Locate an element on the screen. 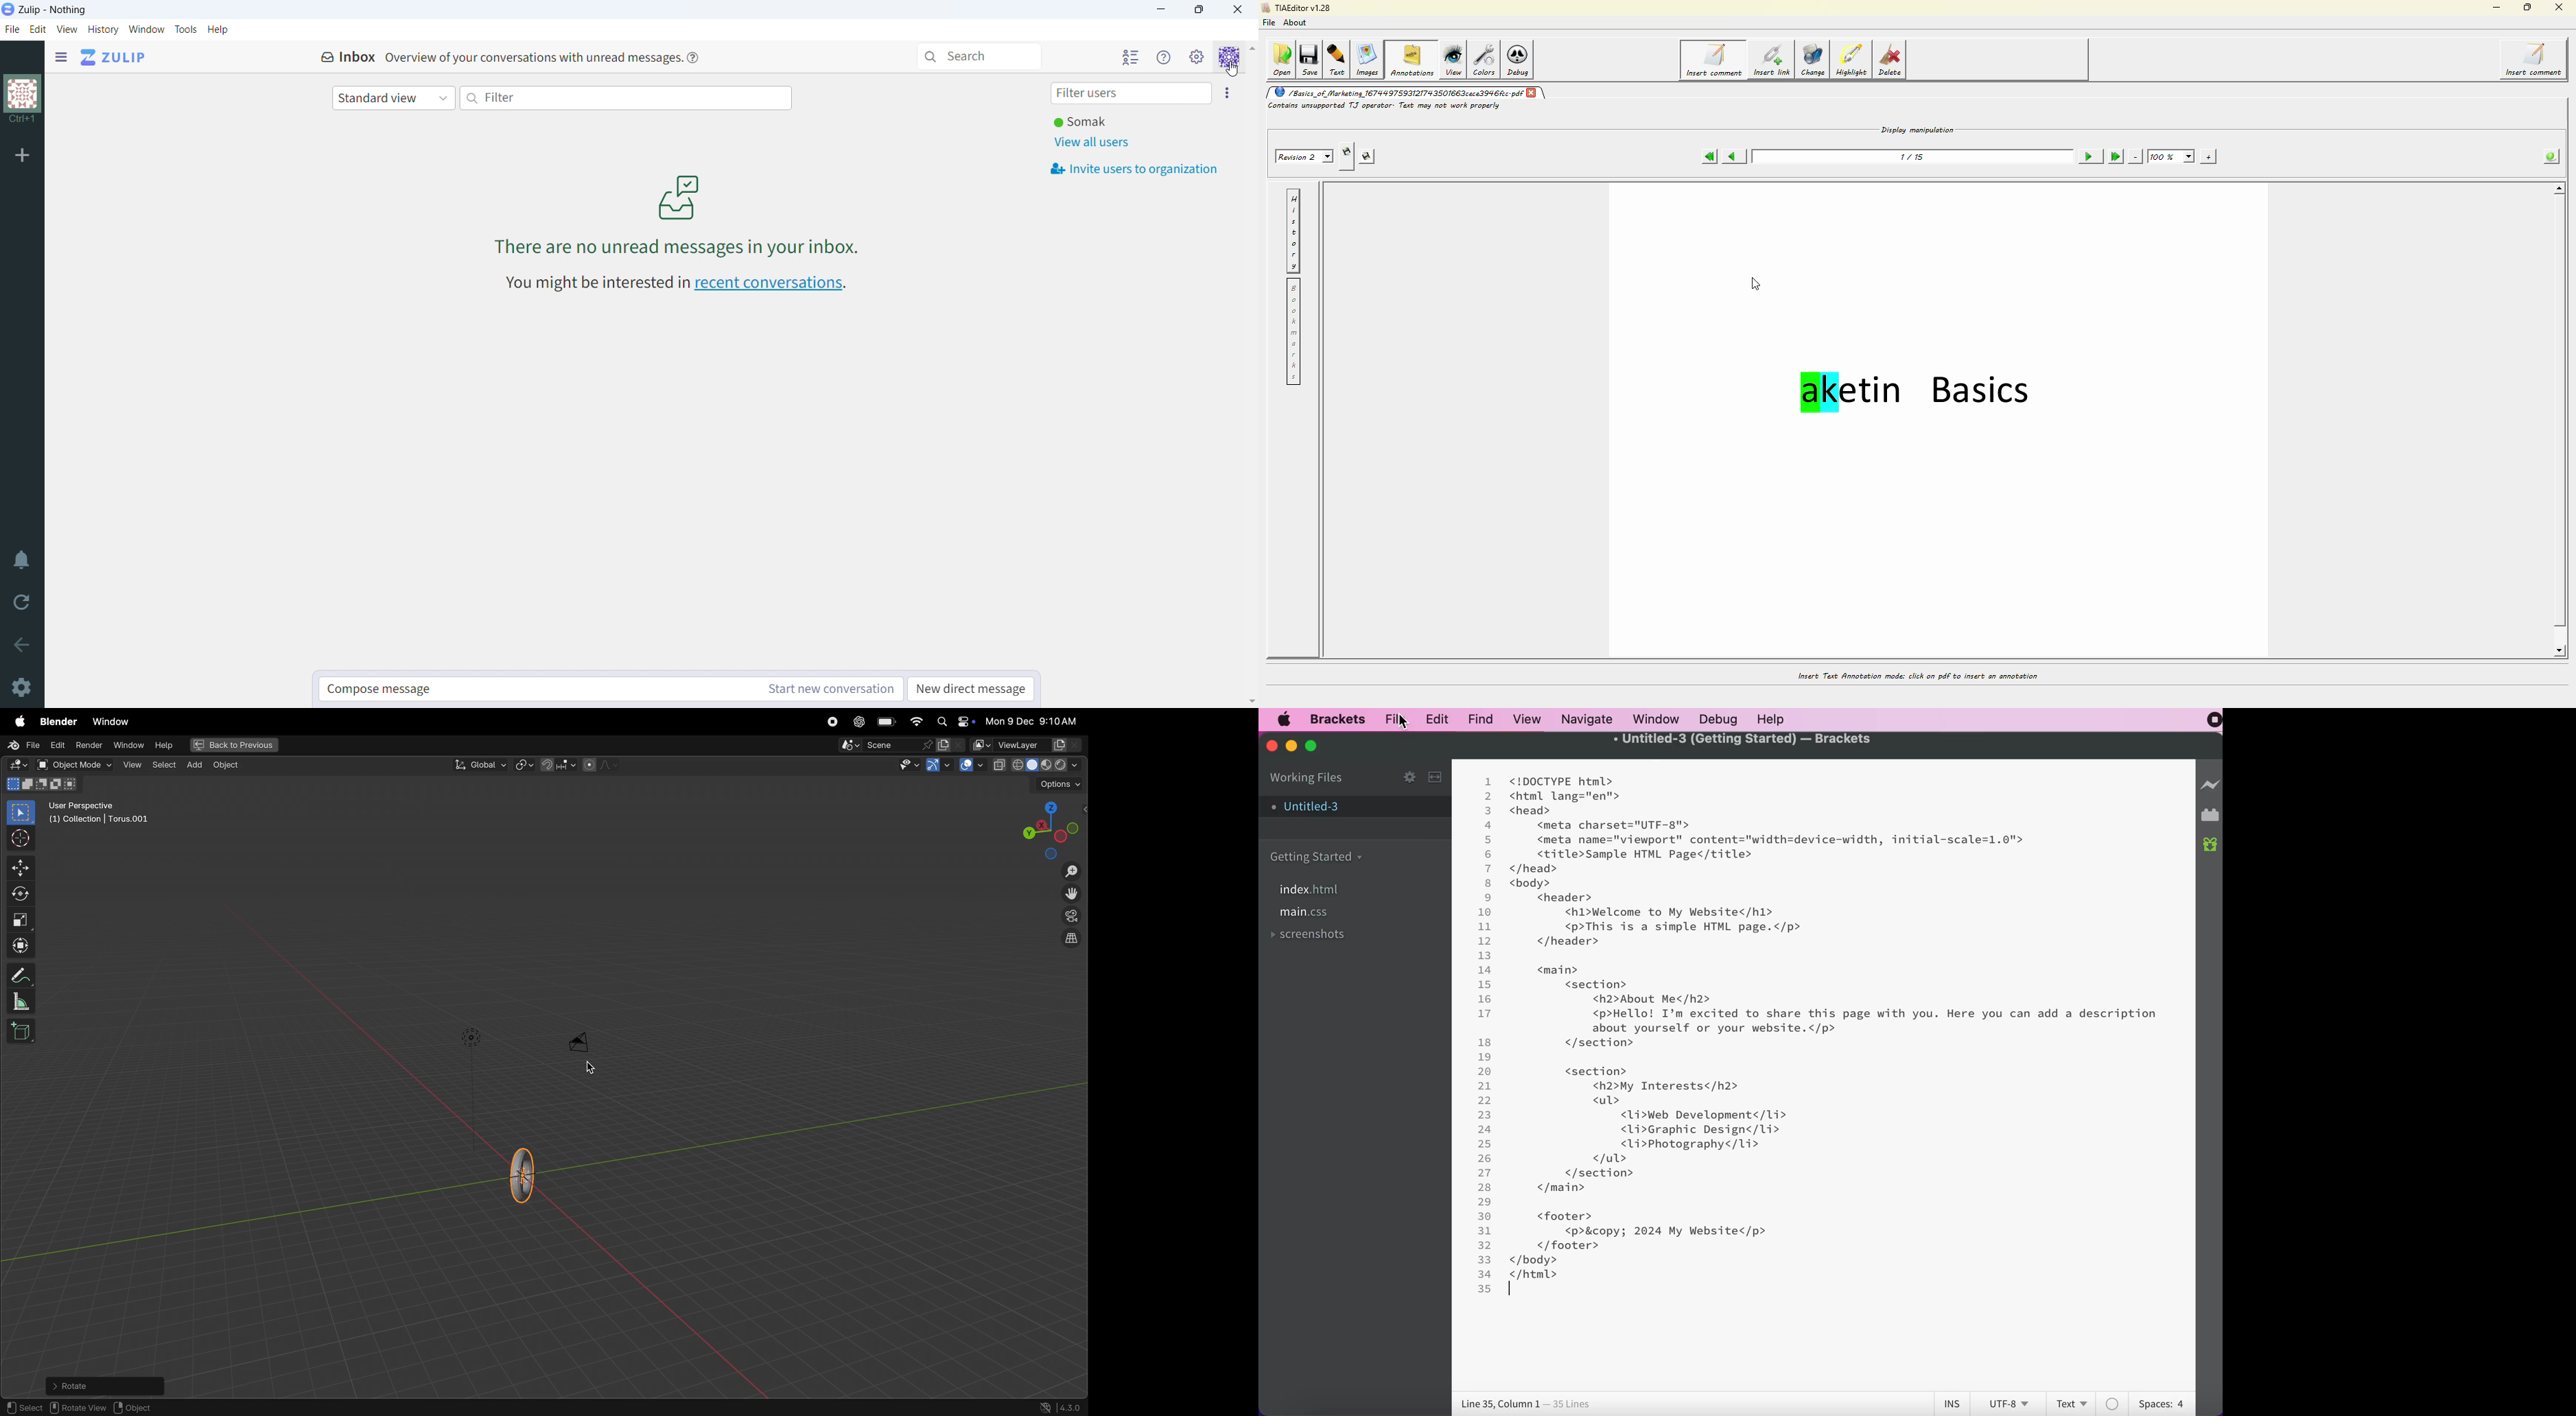  window is located at coordinates (110, 721).